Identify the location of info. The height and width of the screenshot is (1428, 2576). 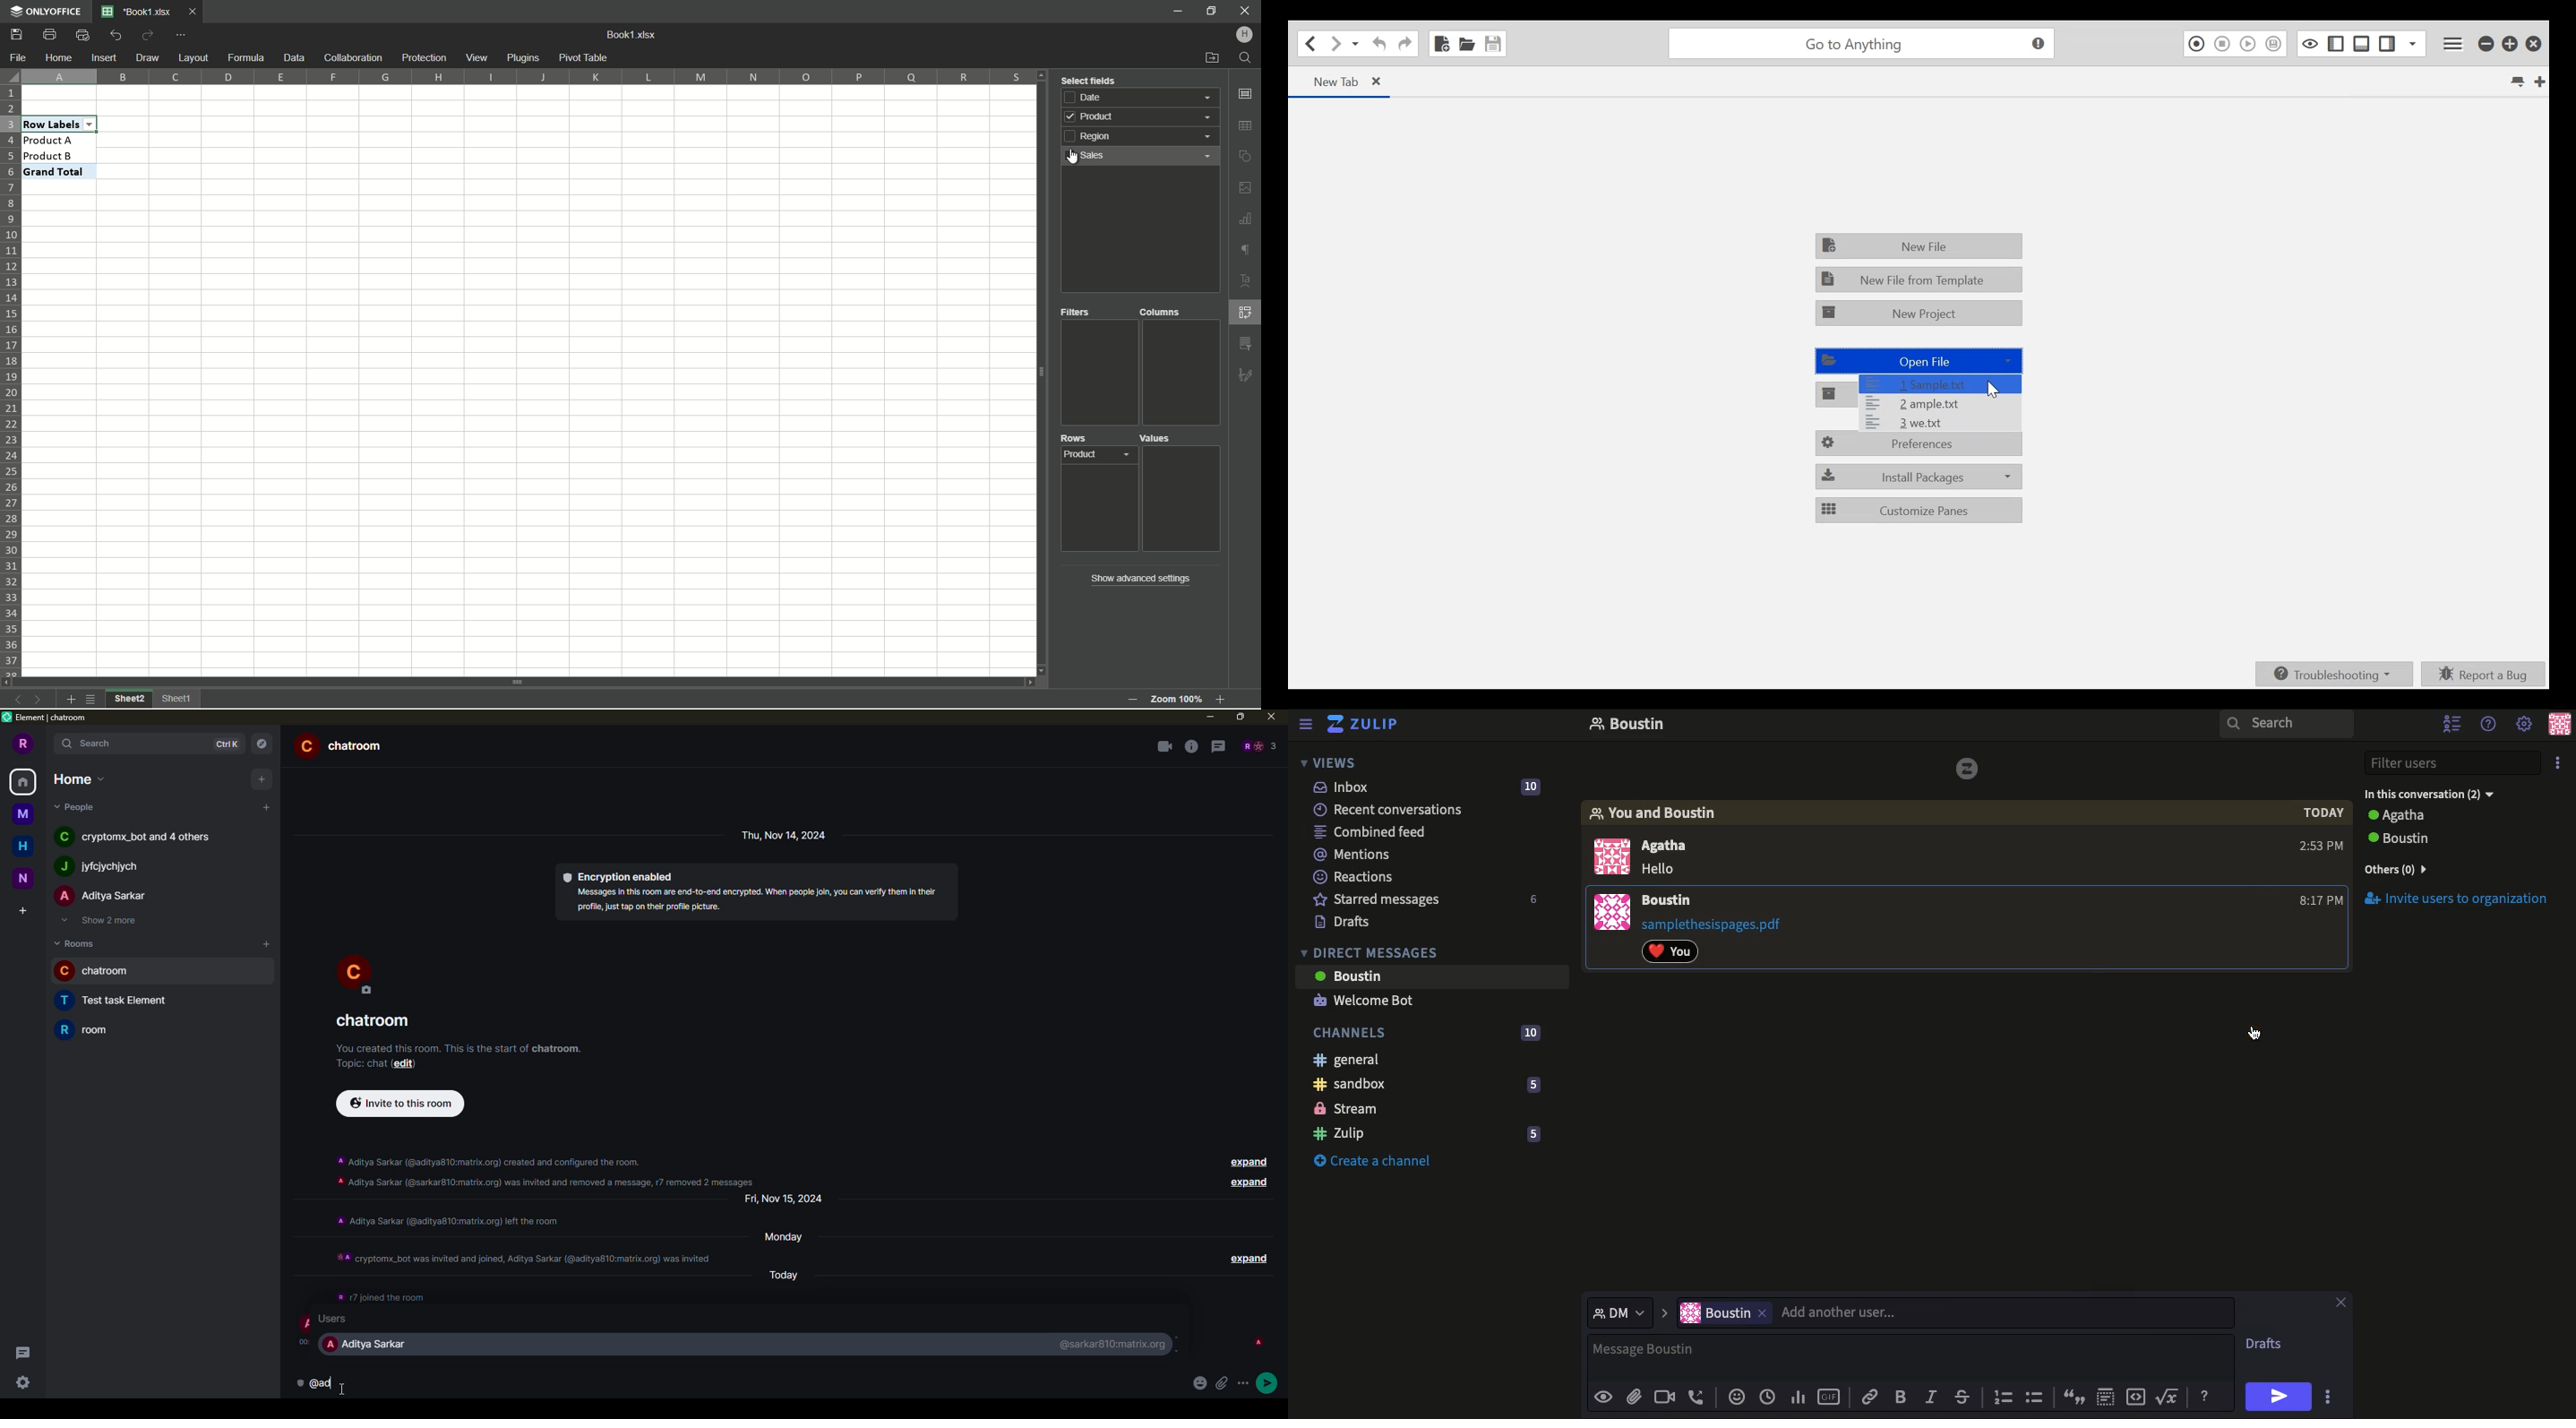
(757, 899).